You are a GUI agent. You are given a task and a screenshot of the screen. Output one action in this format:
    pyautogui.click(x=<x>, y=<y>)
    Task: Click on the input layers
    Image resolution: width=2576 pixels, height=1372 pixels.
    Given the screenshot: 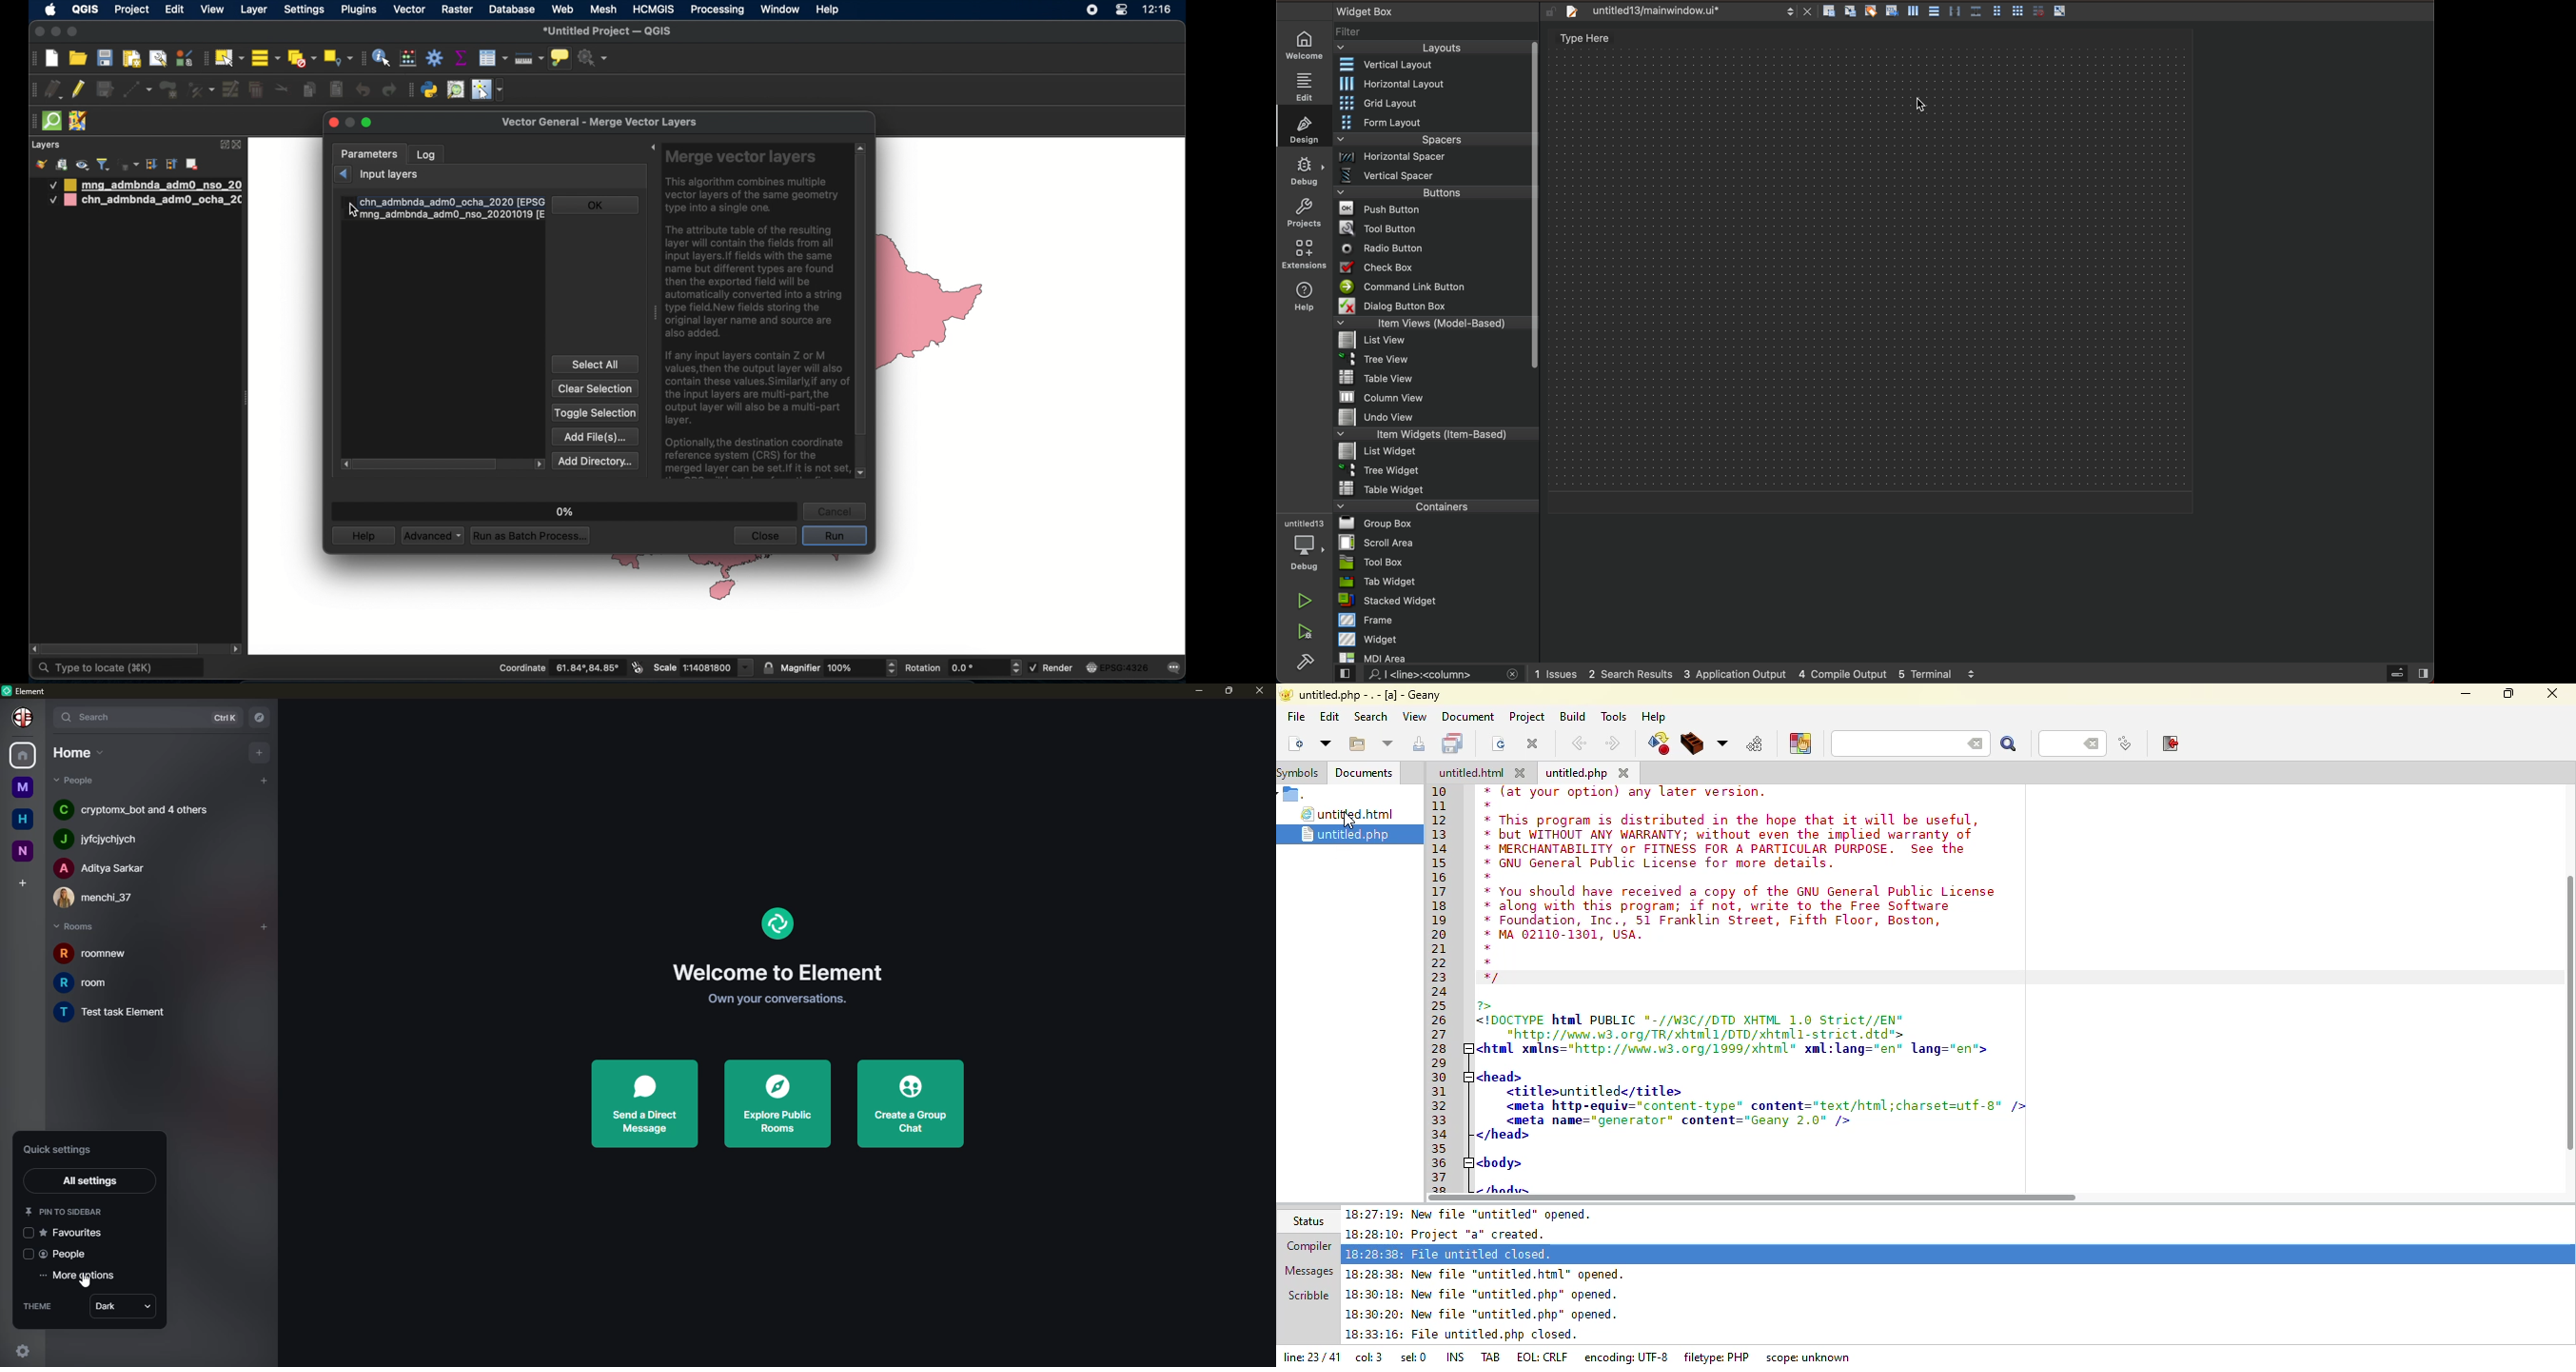 What is the action you would take?
    pyautogui.click(x=392, y=175)
    